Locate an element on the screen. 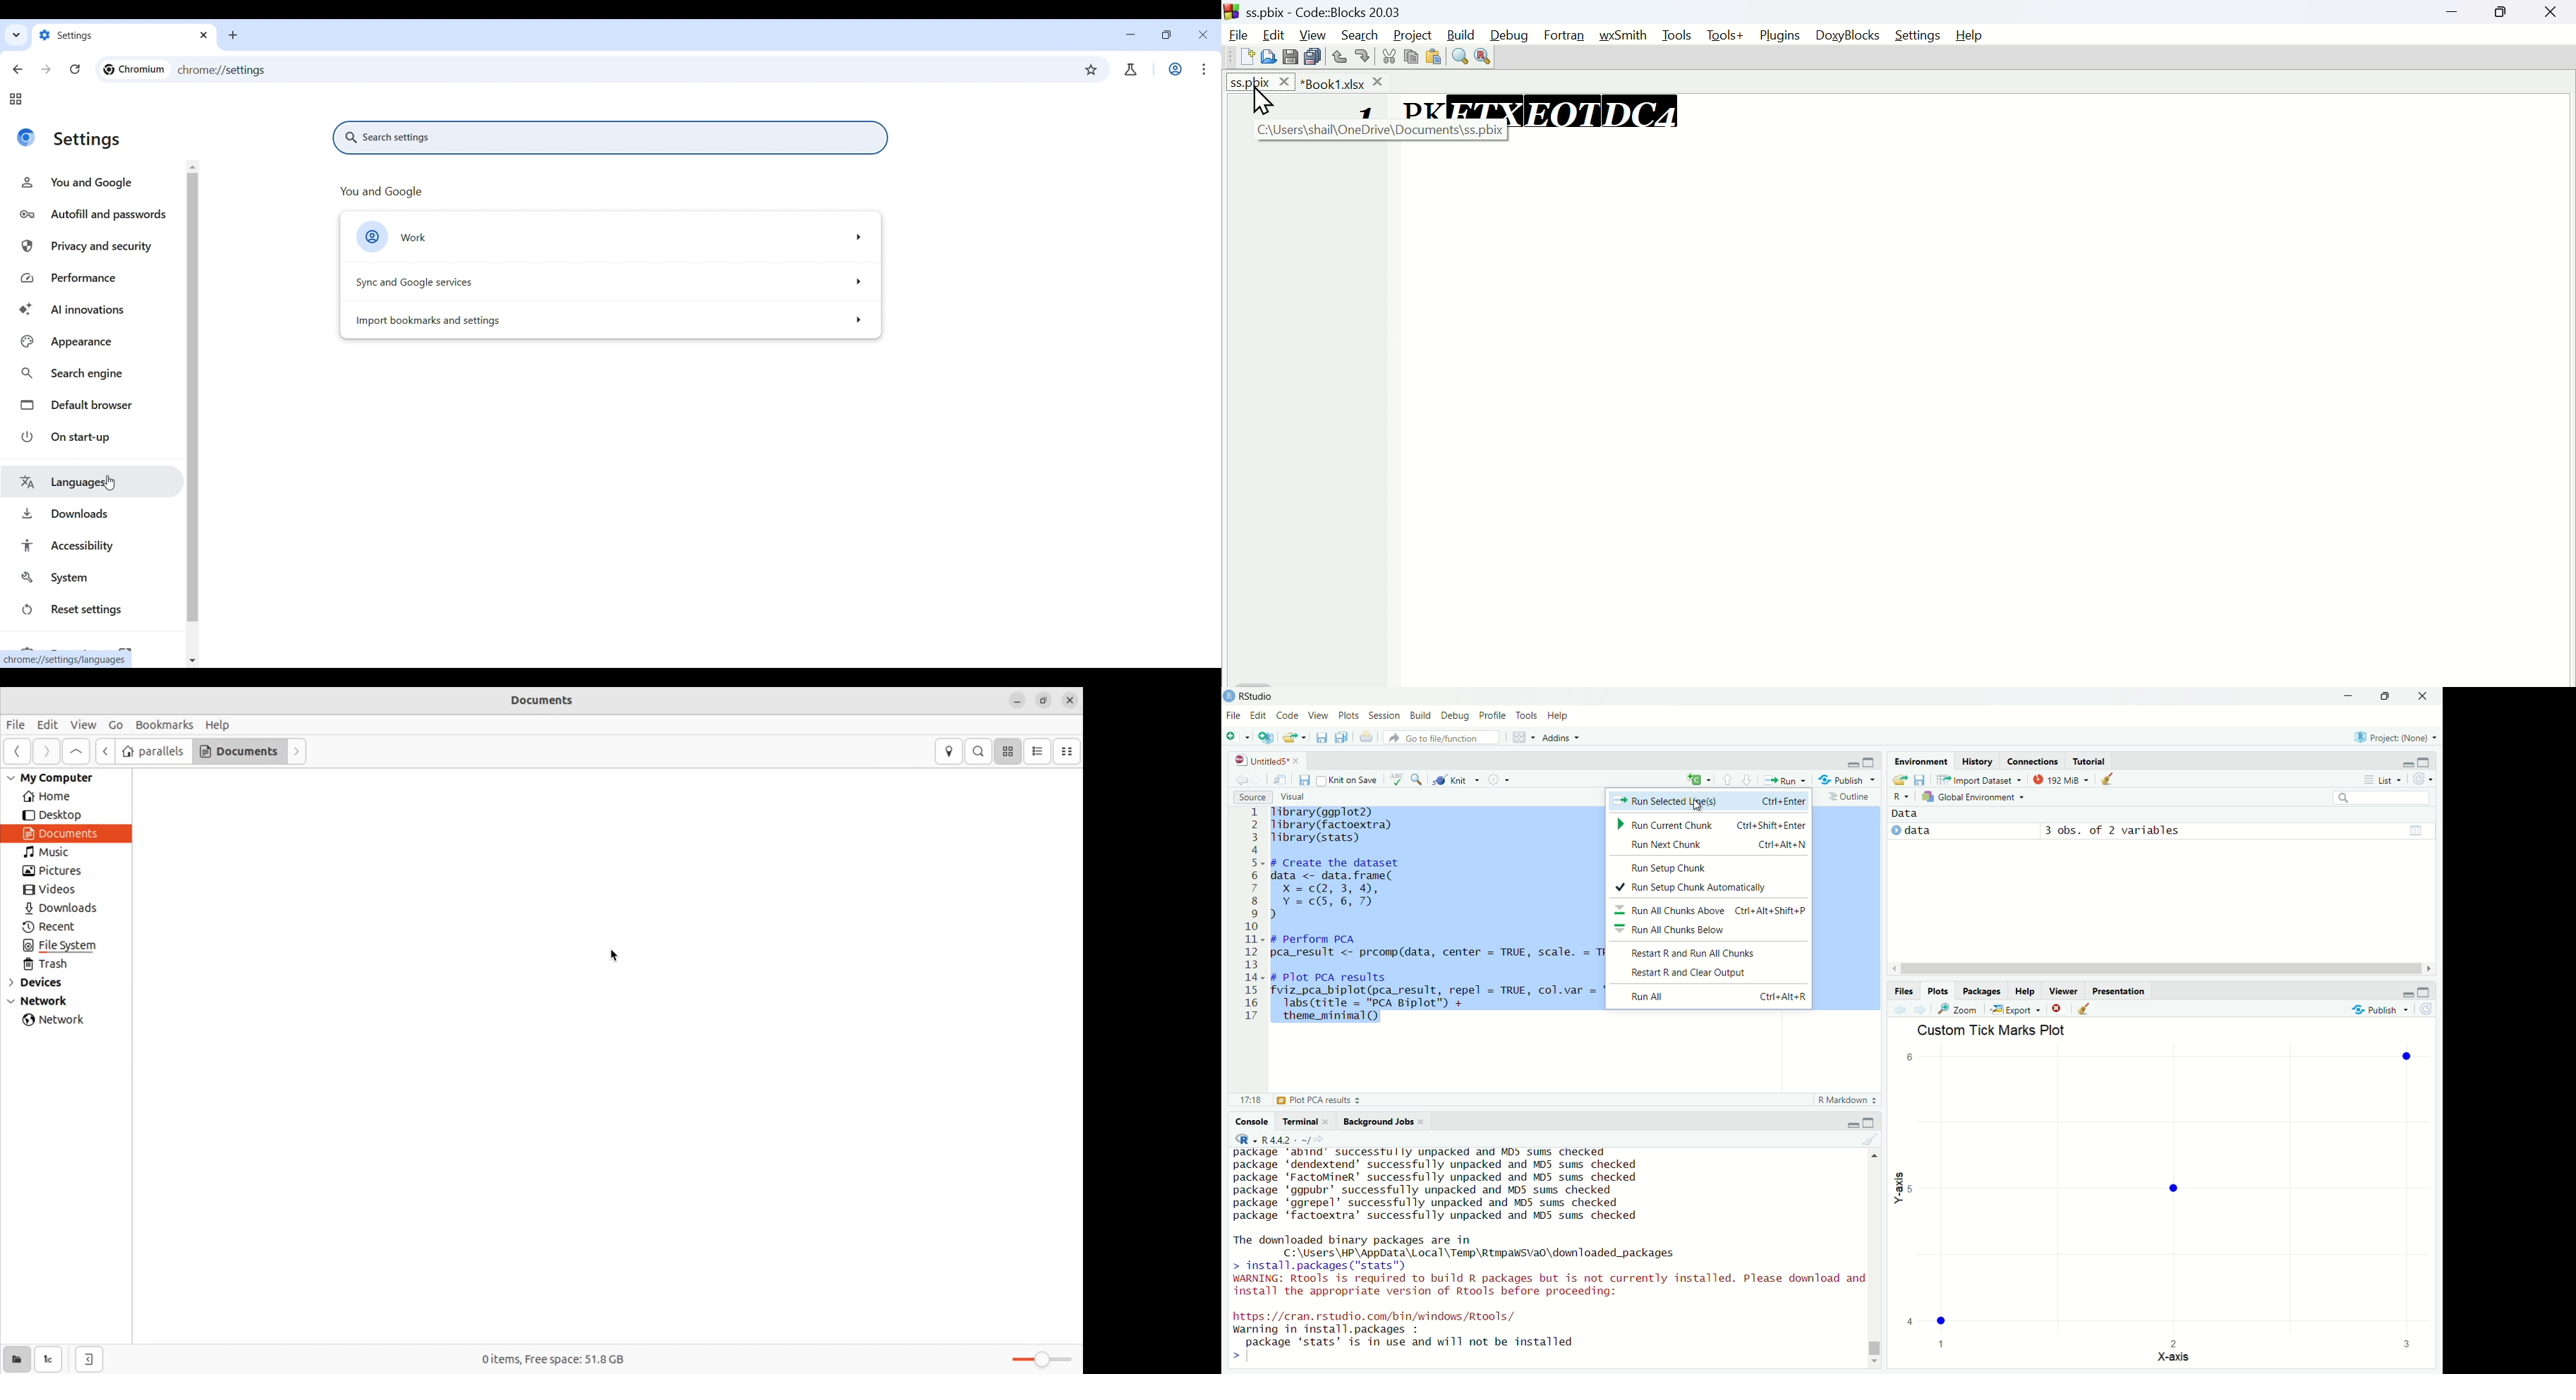  r markdown is located at coordinates (1847, 1099).